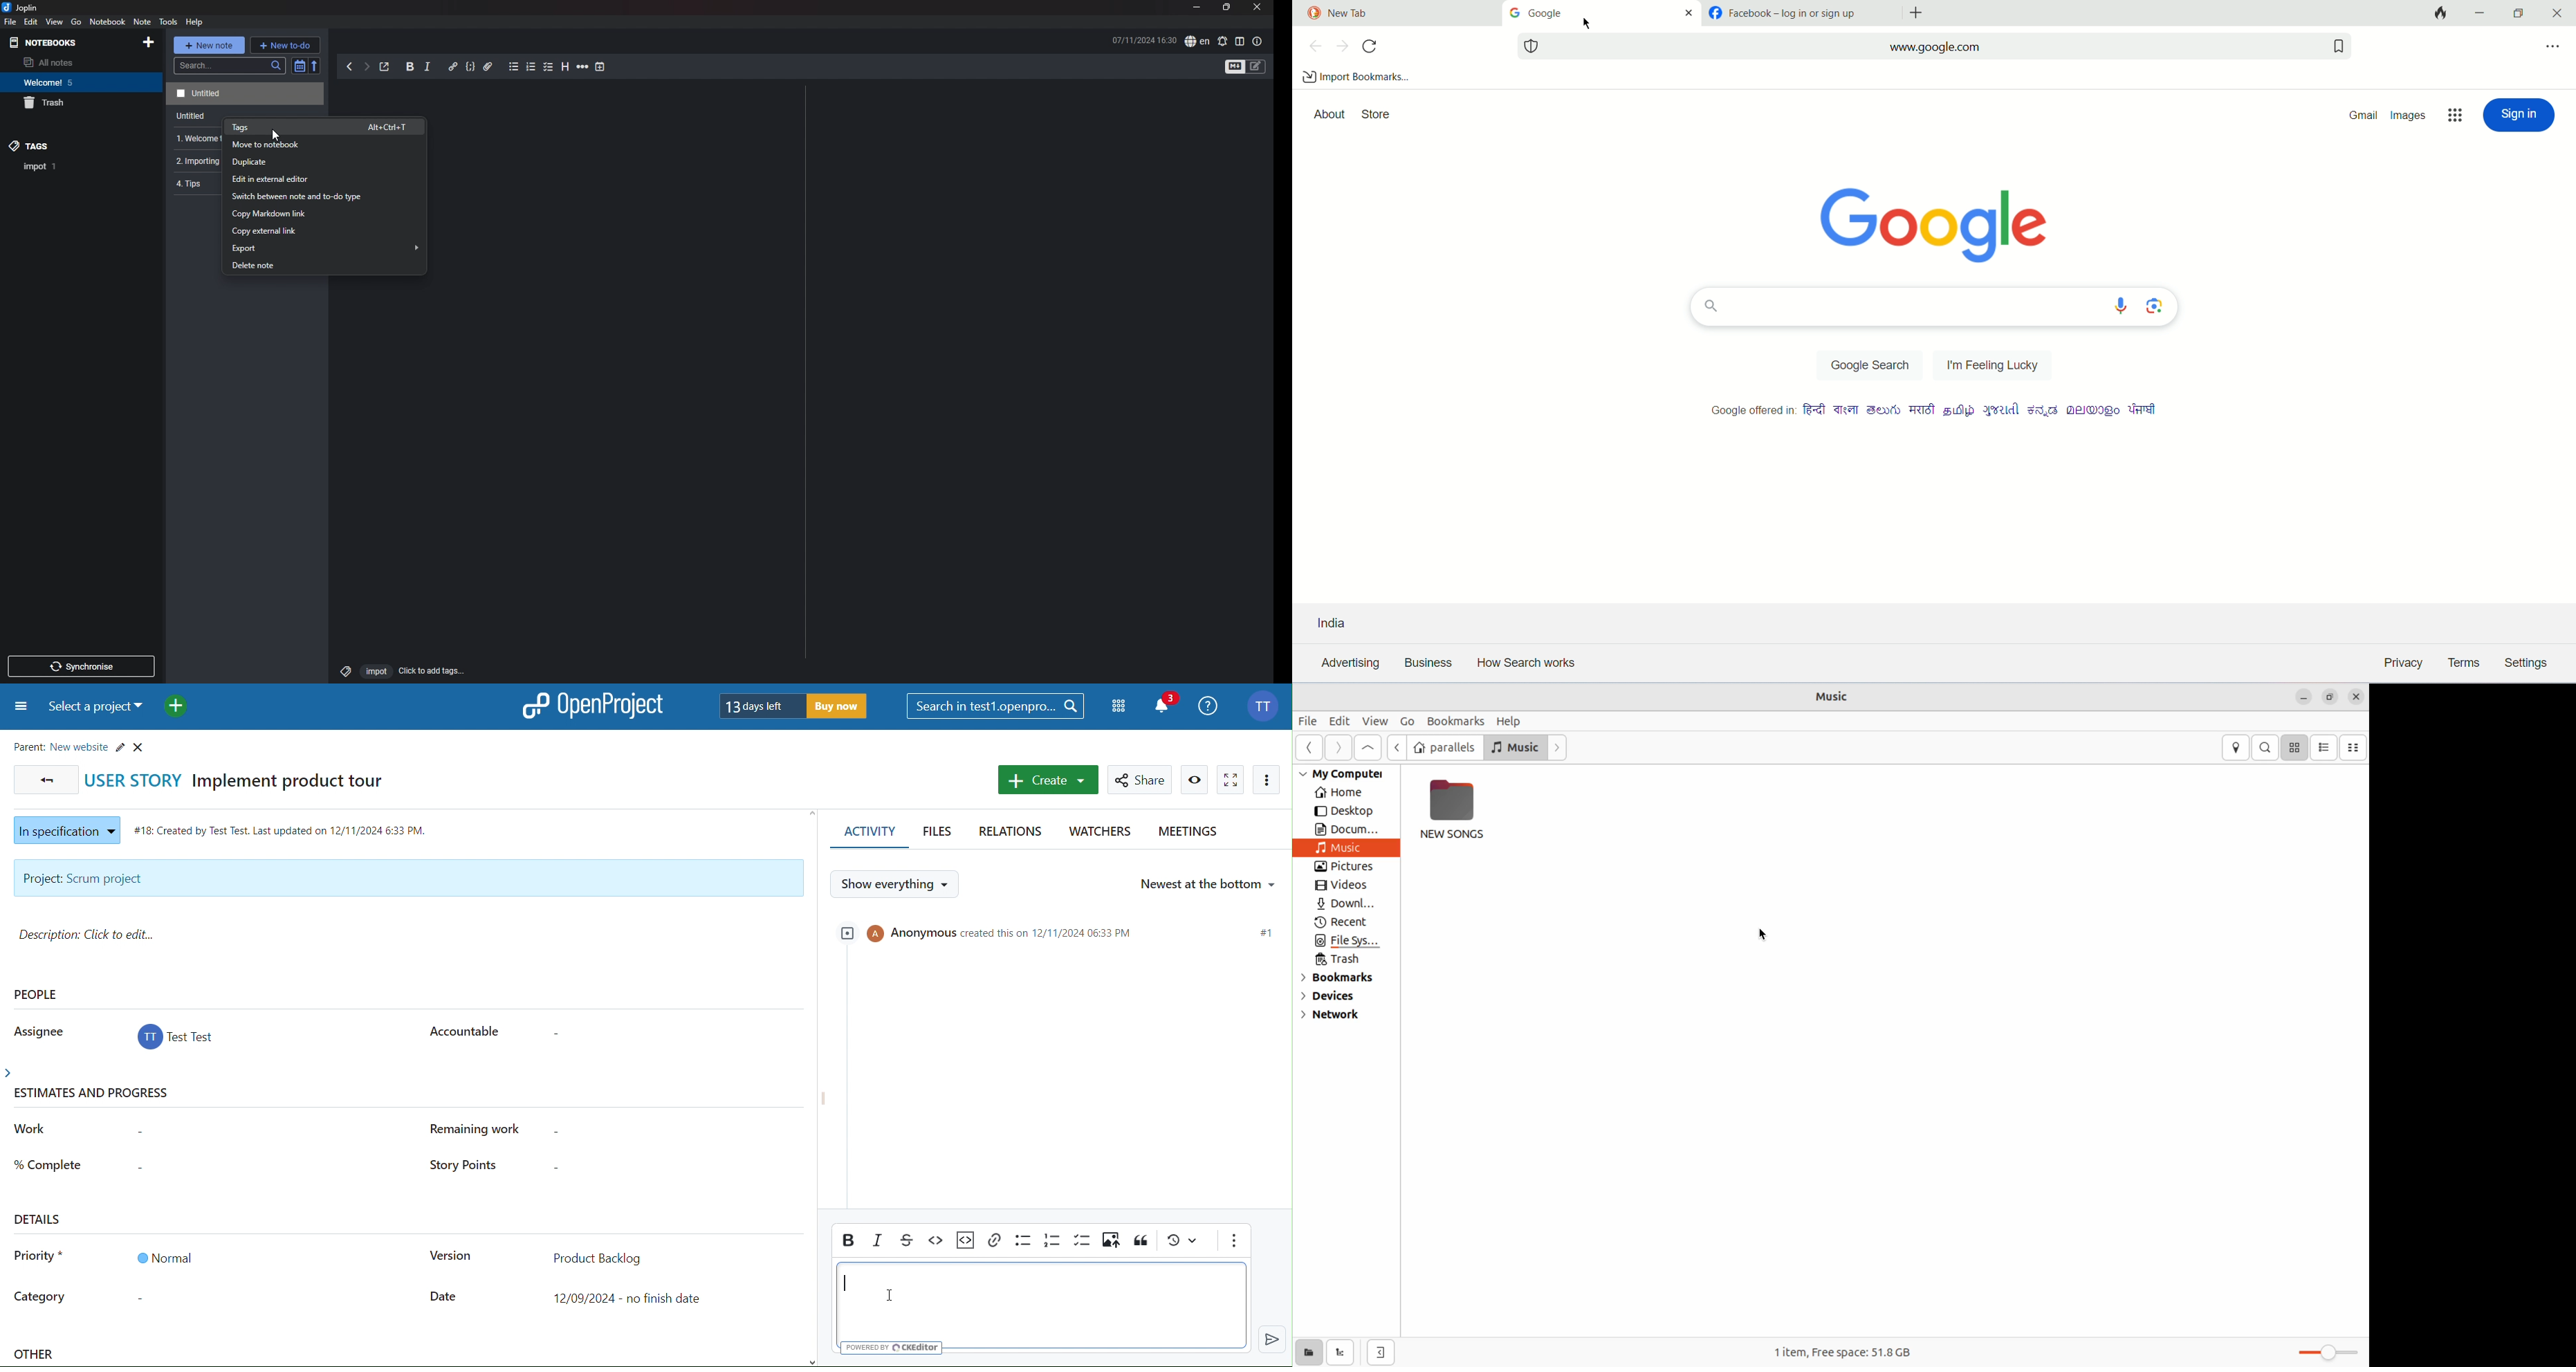 The image size is (2576, 1372). Describe the element at coordinates (374, 671) in the screenshot. I see `impot` at that location.